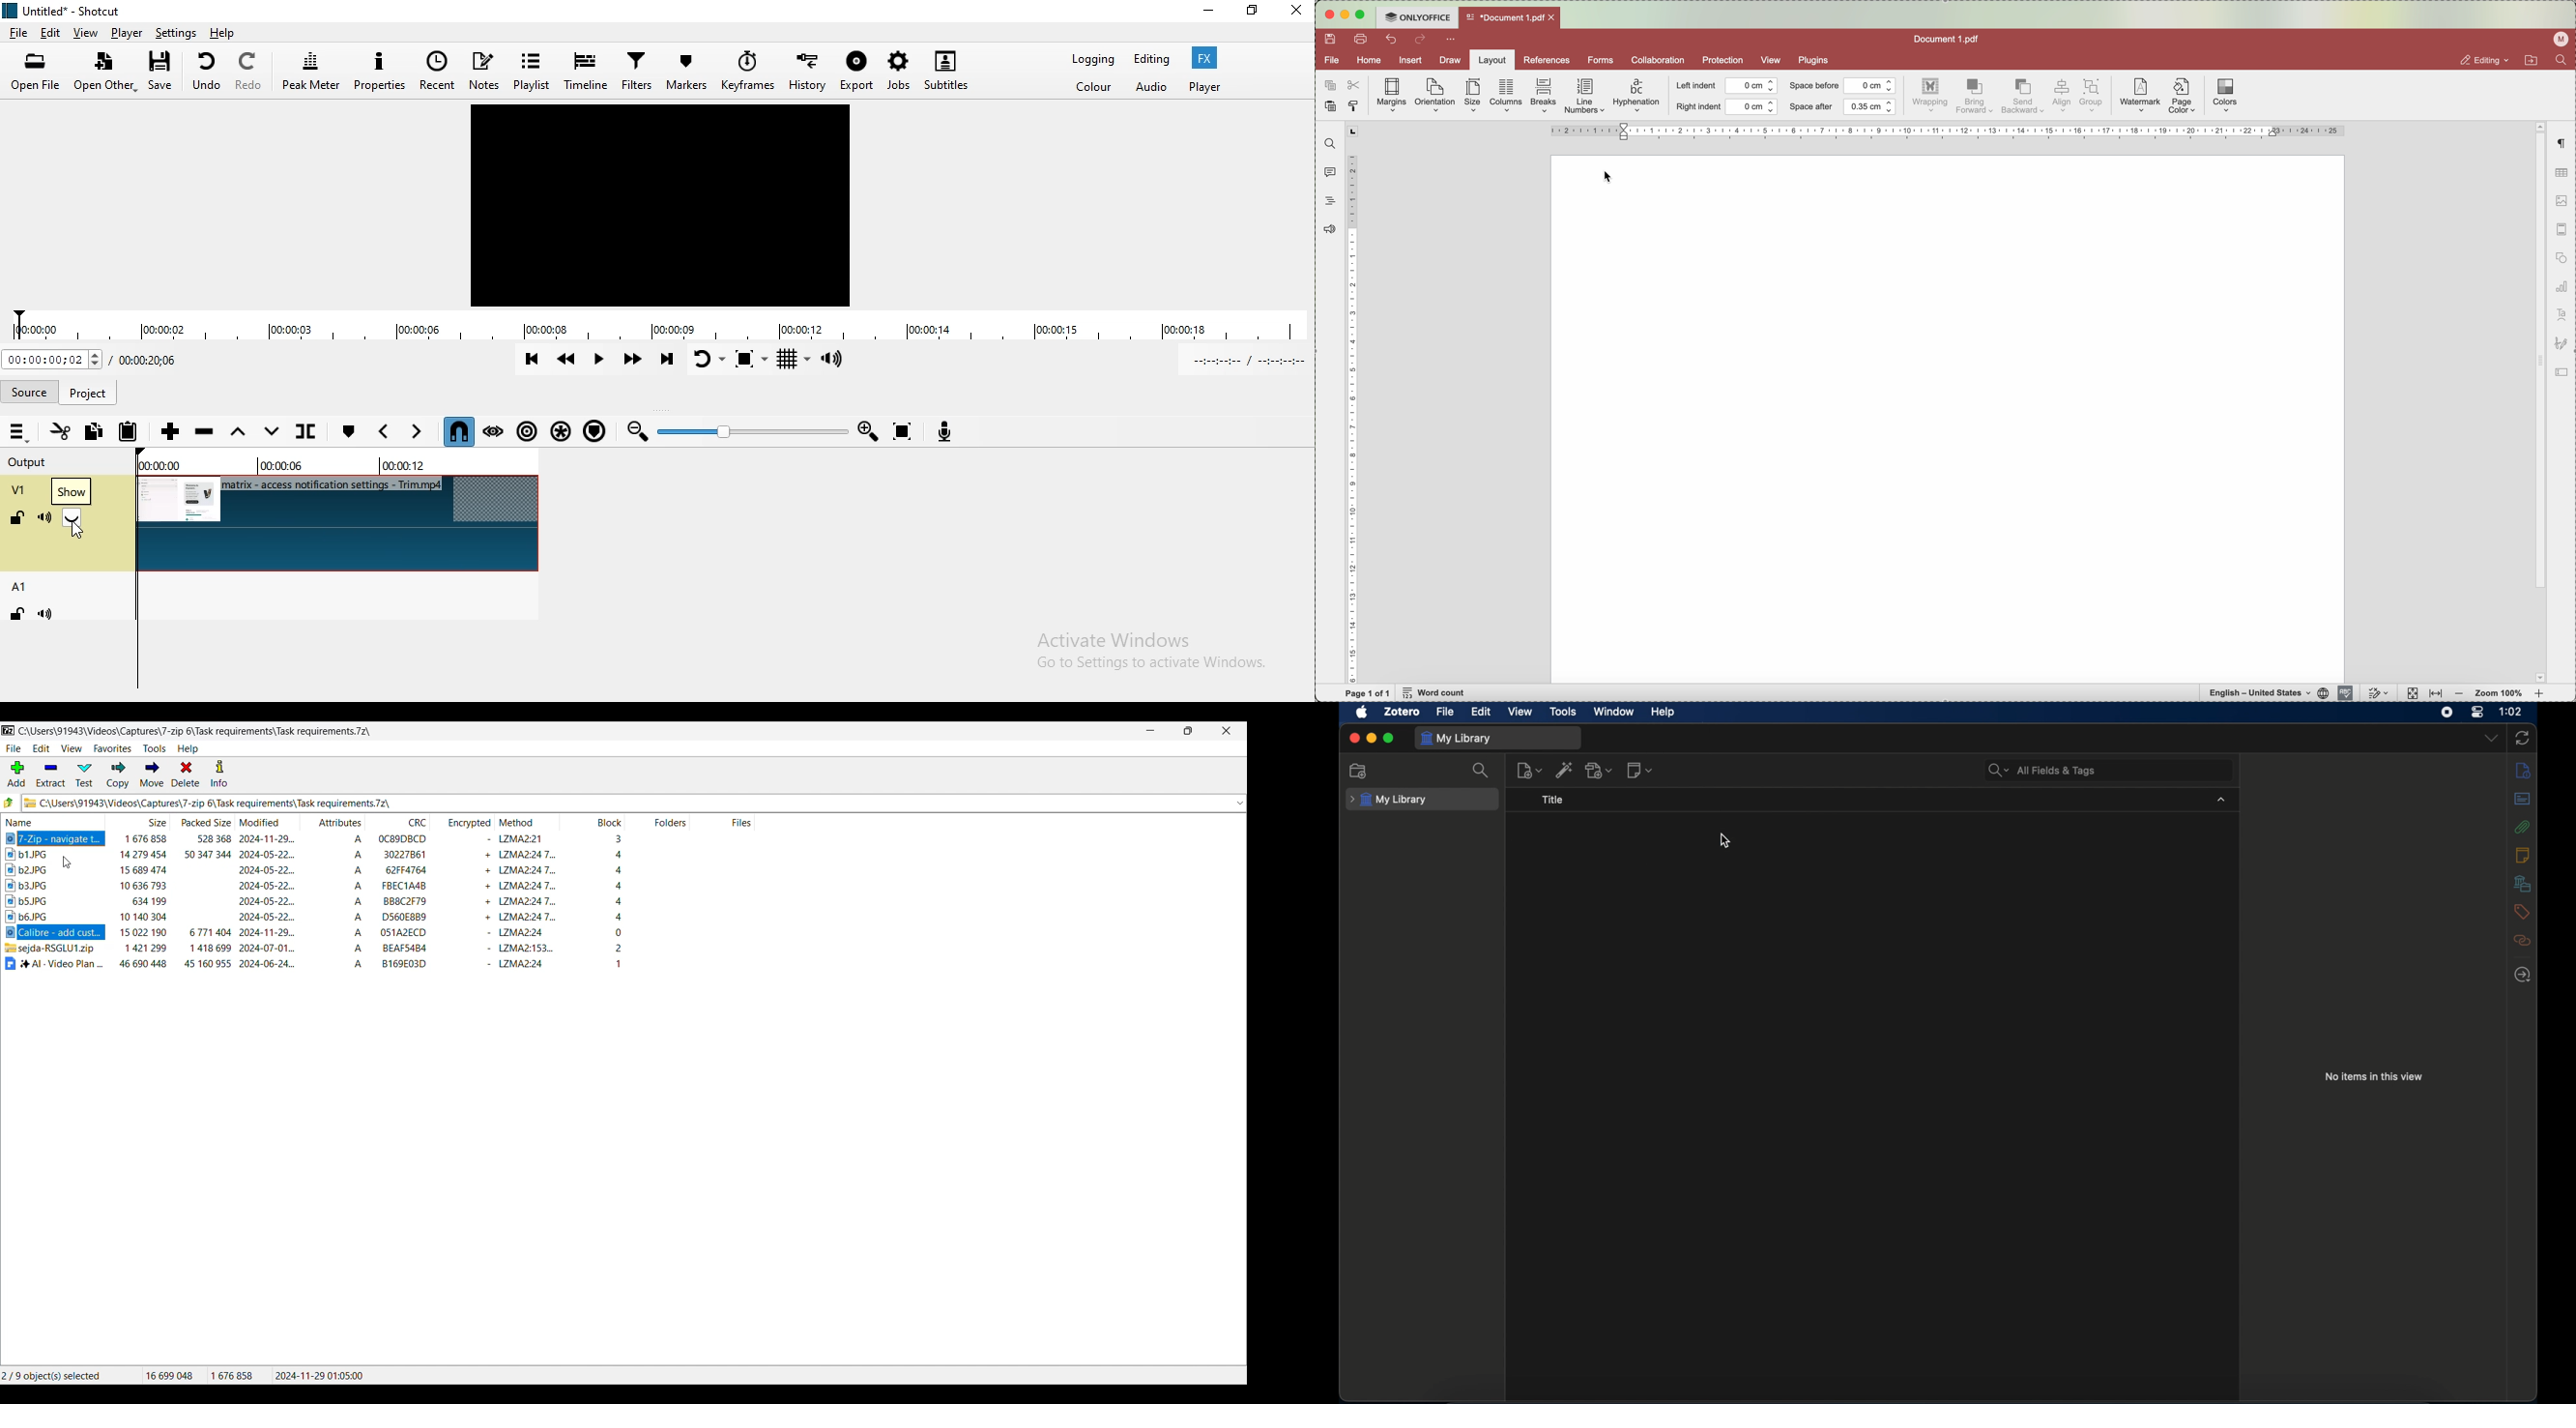  I want to click on Playlist, so click(530, 73).